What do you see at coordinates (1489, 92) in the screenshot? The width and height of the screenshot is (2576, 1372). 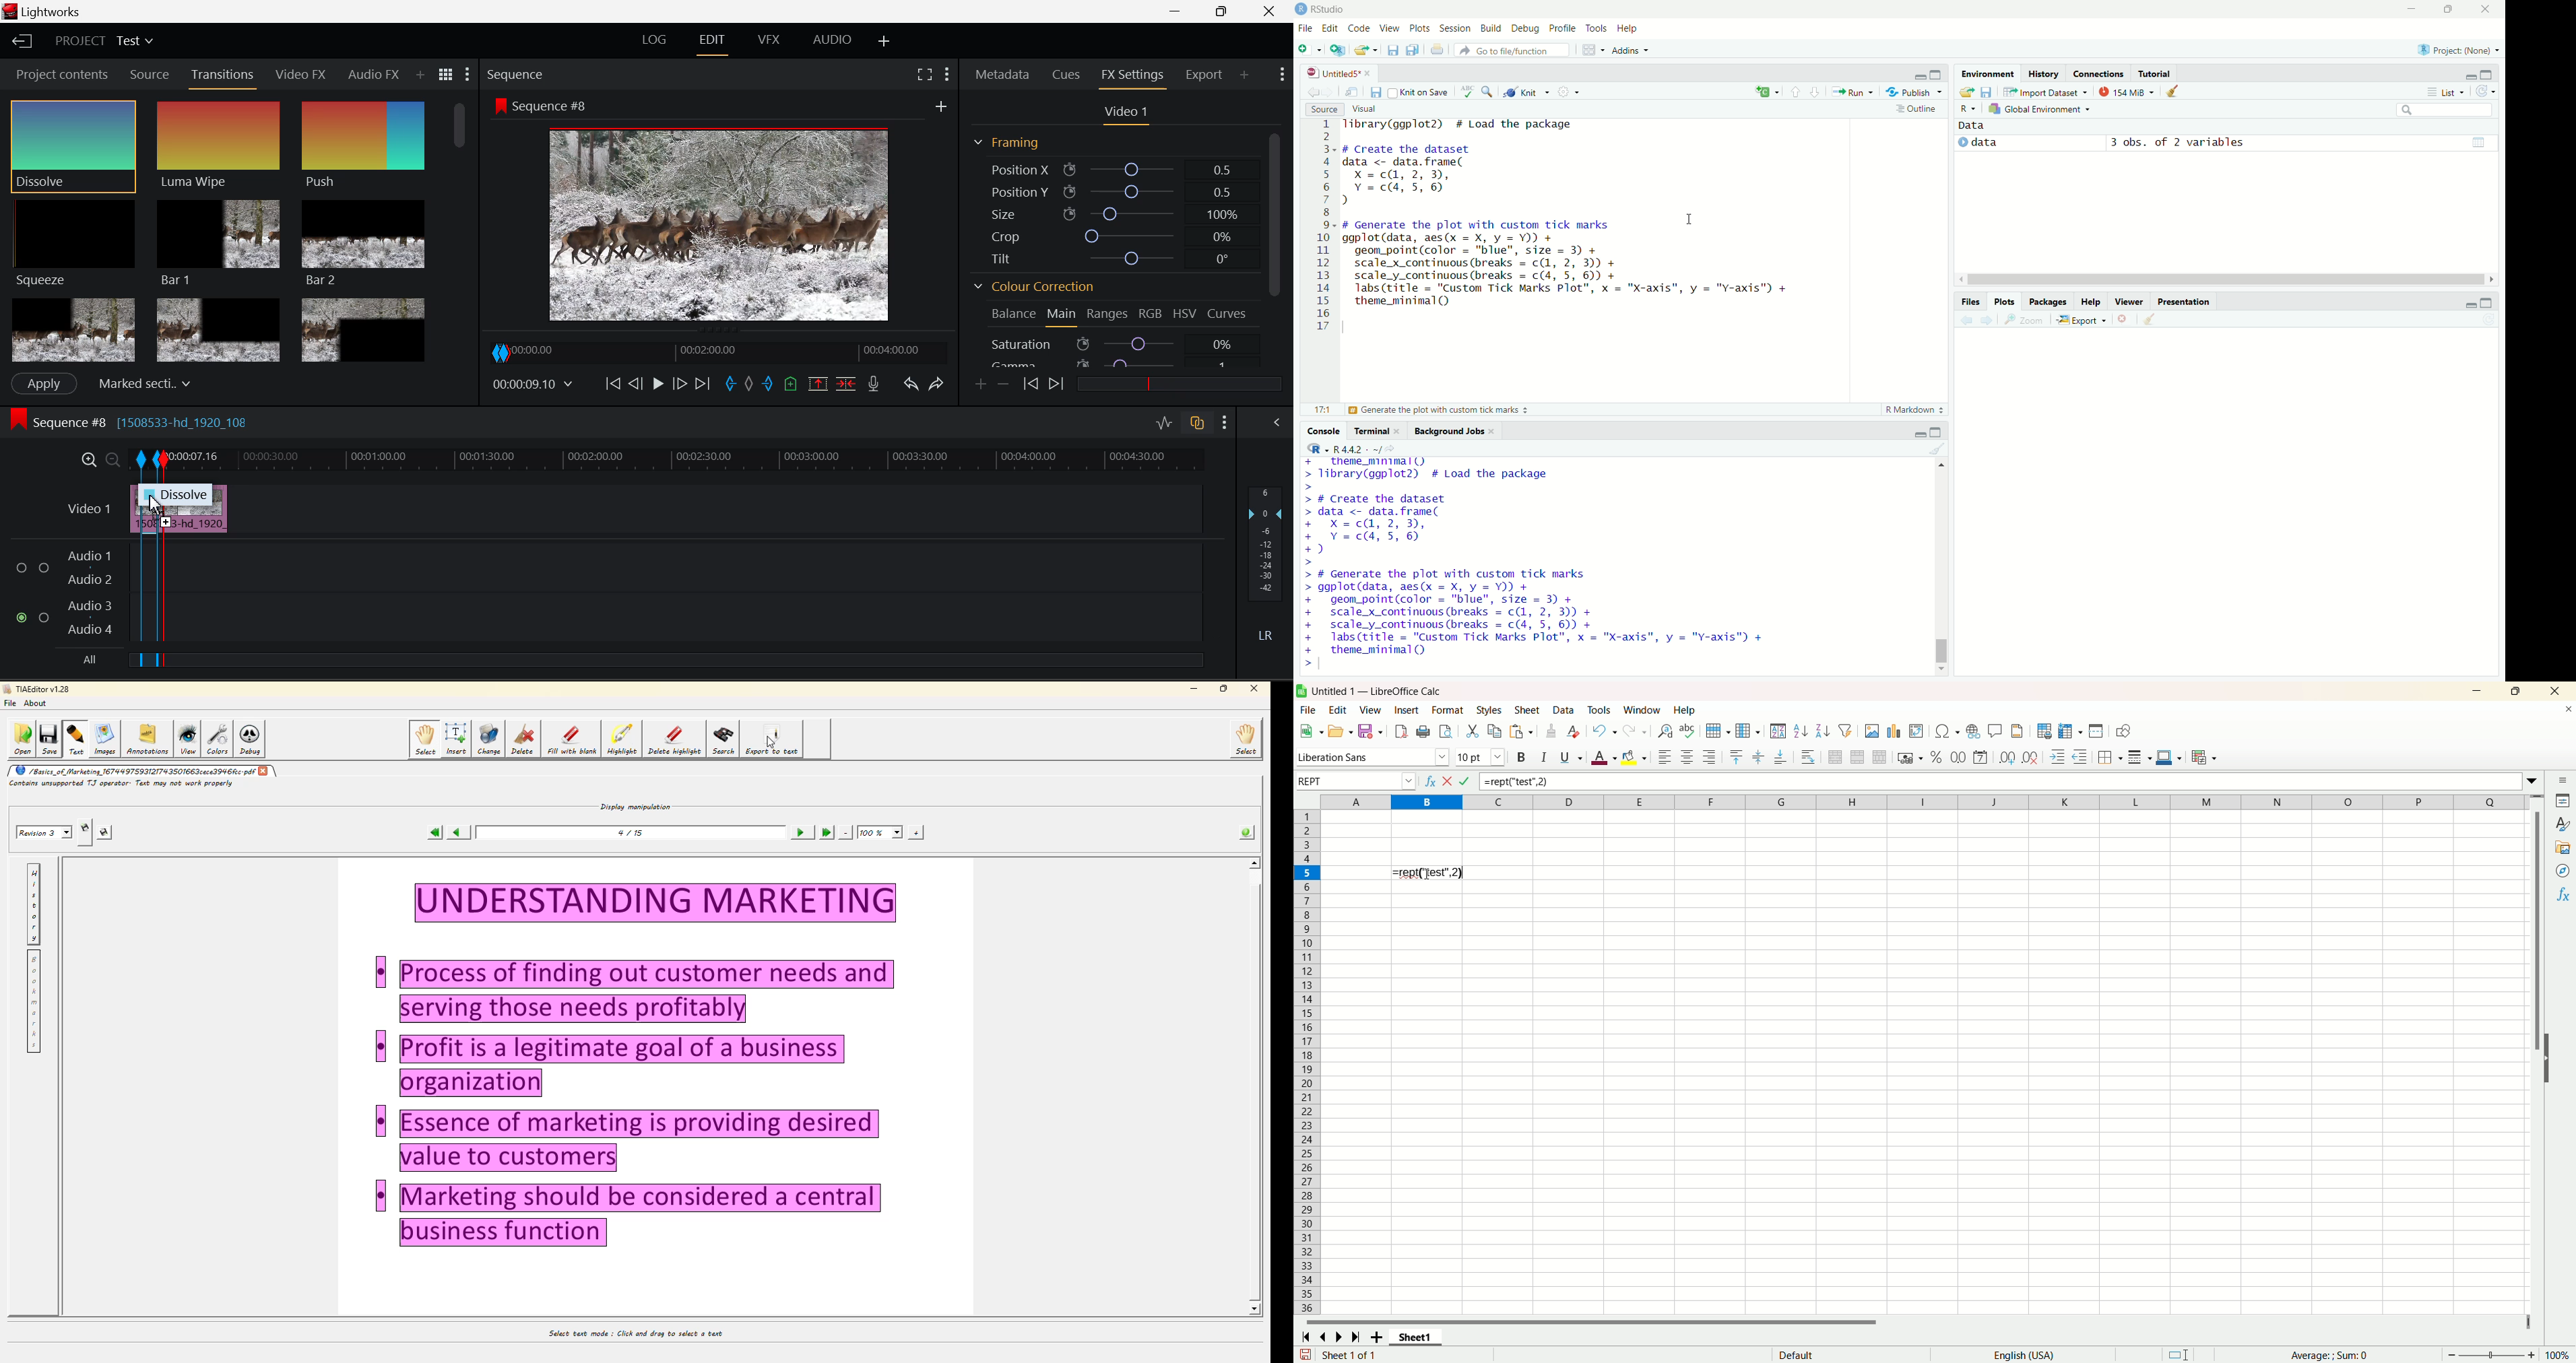 I see `find/replace` at bounding box center [1489, 92].